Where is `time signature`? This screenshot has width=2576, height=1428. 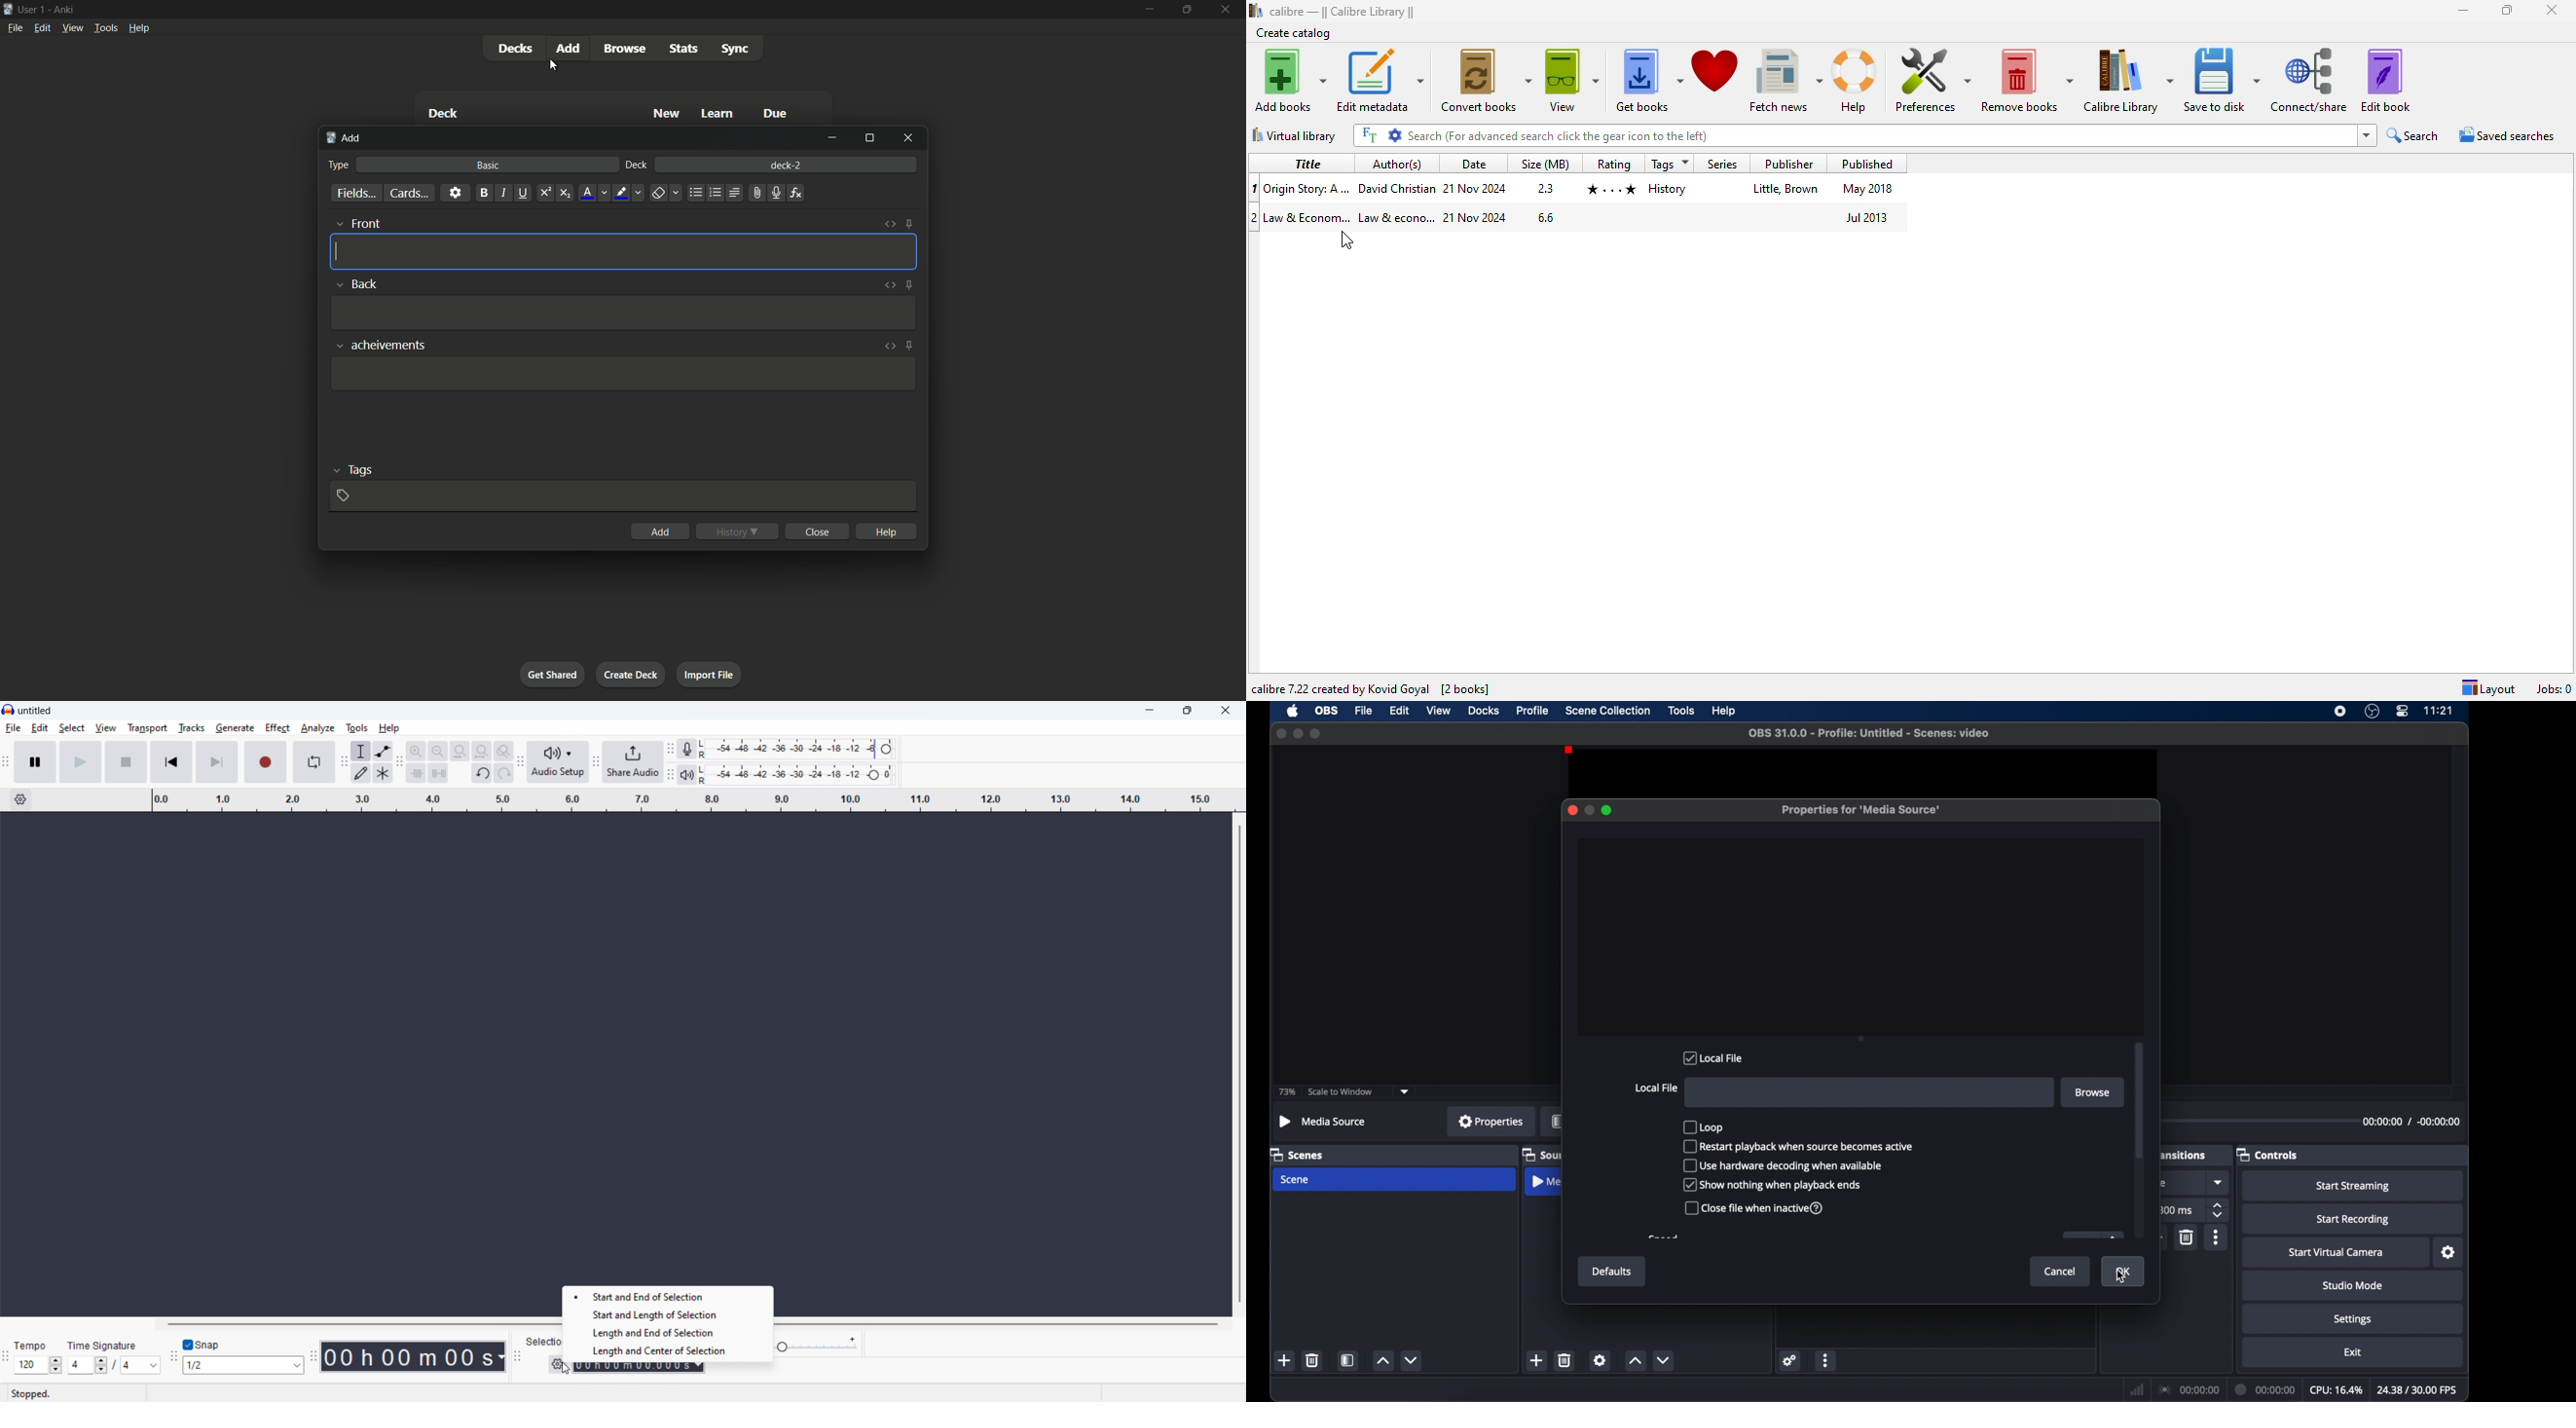 time signature is located at coordinates (103, 1346).